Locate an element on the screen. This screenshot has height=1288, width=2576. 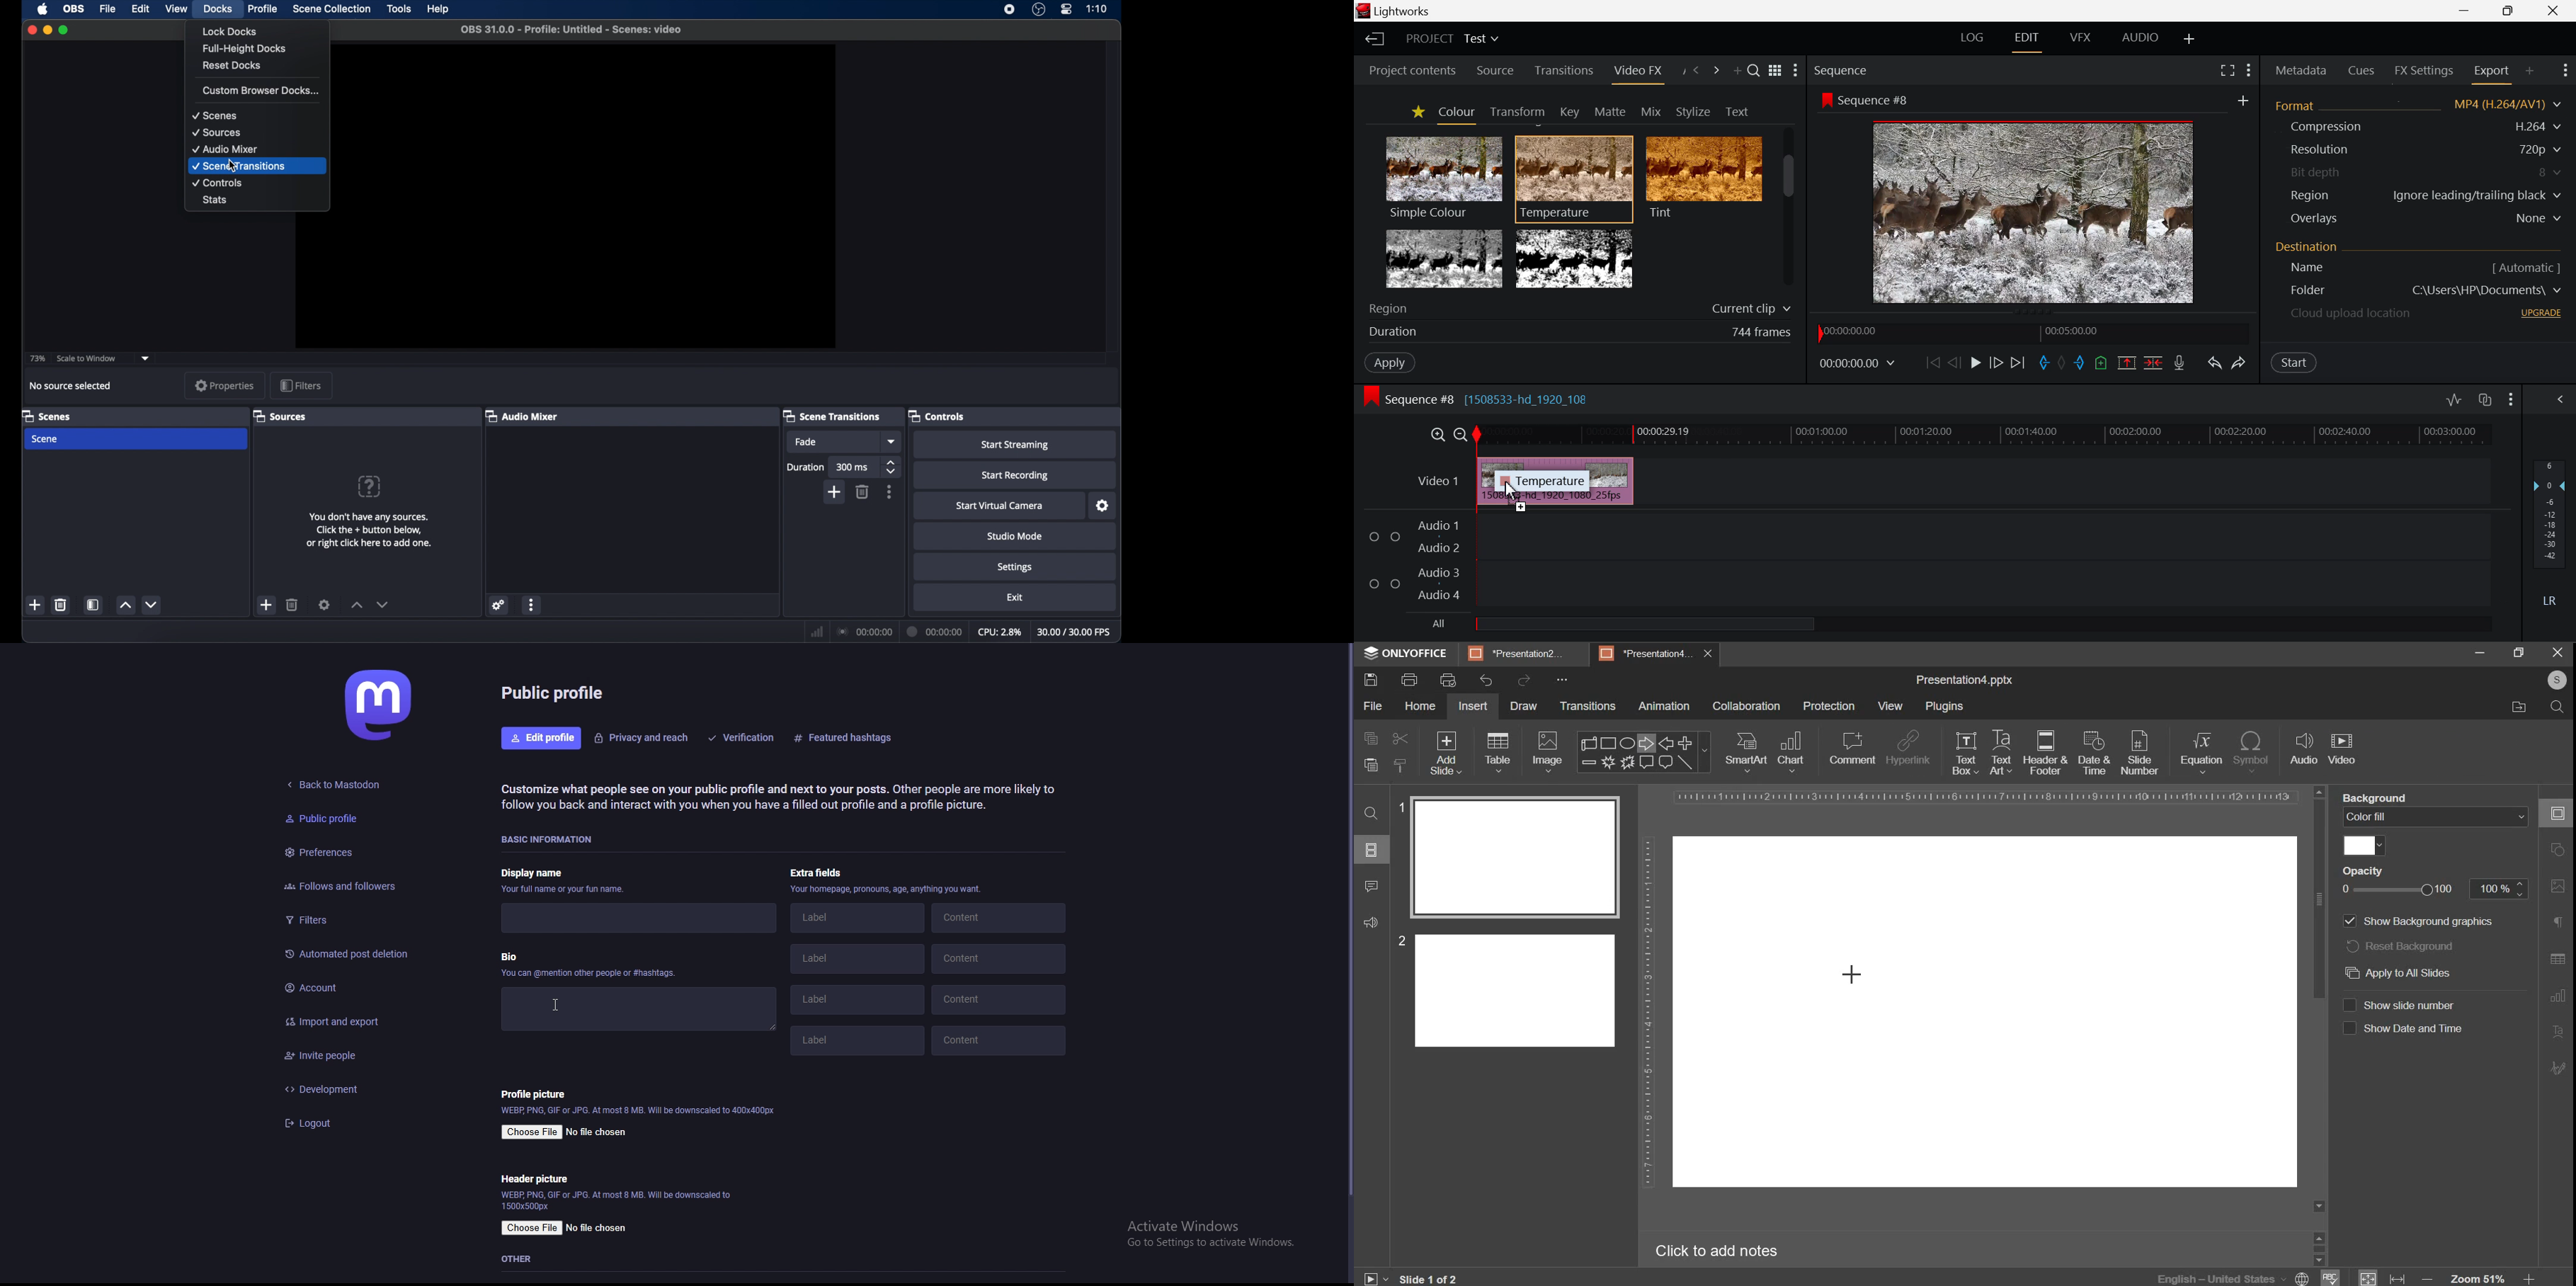
basic info is located at coordinates (550, 840).